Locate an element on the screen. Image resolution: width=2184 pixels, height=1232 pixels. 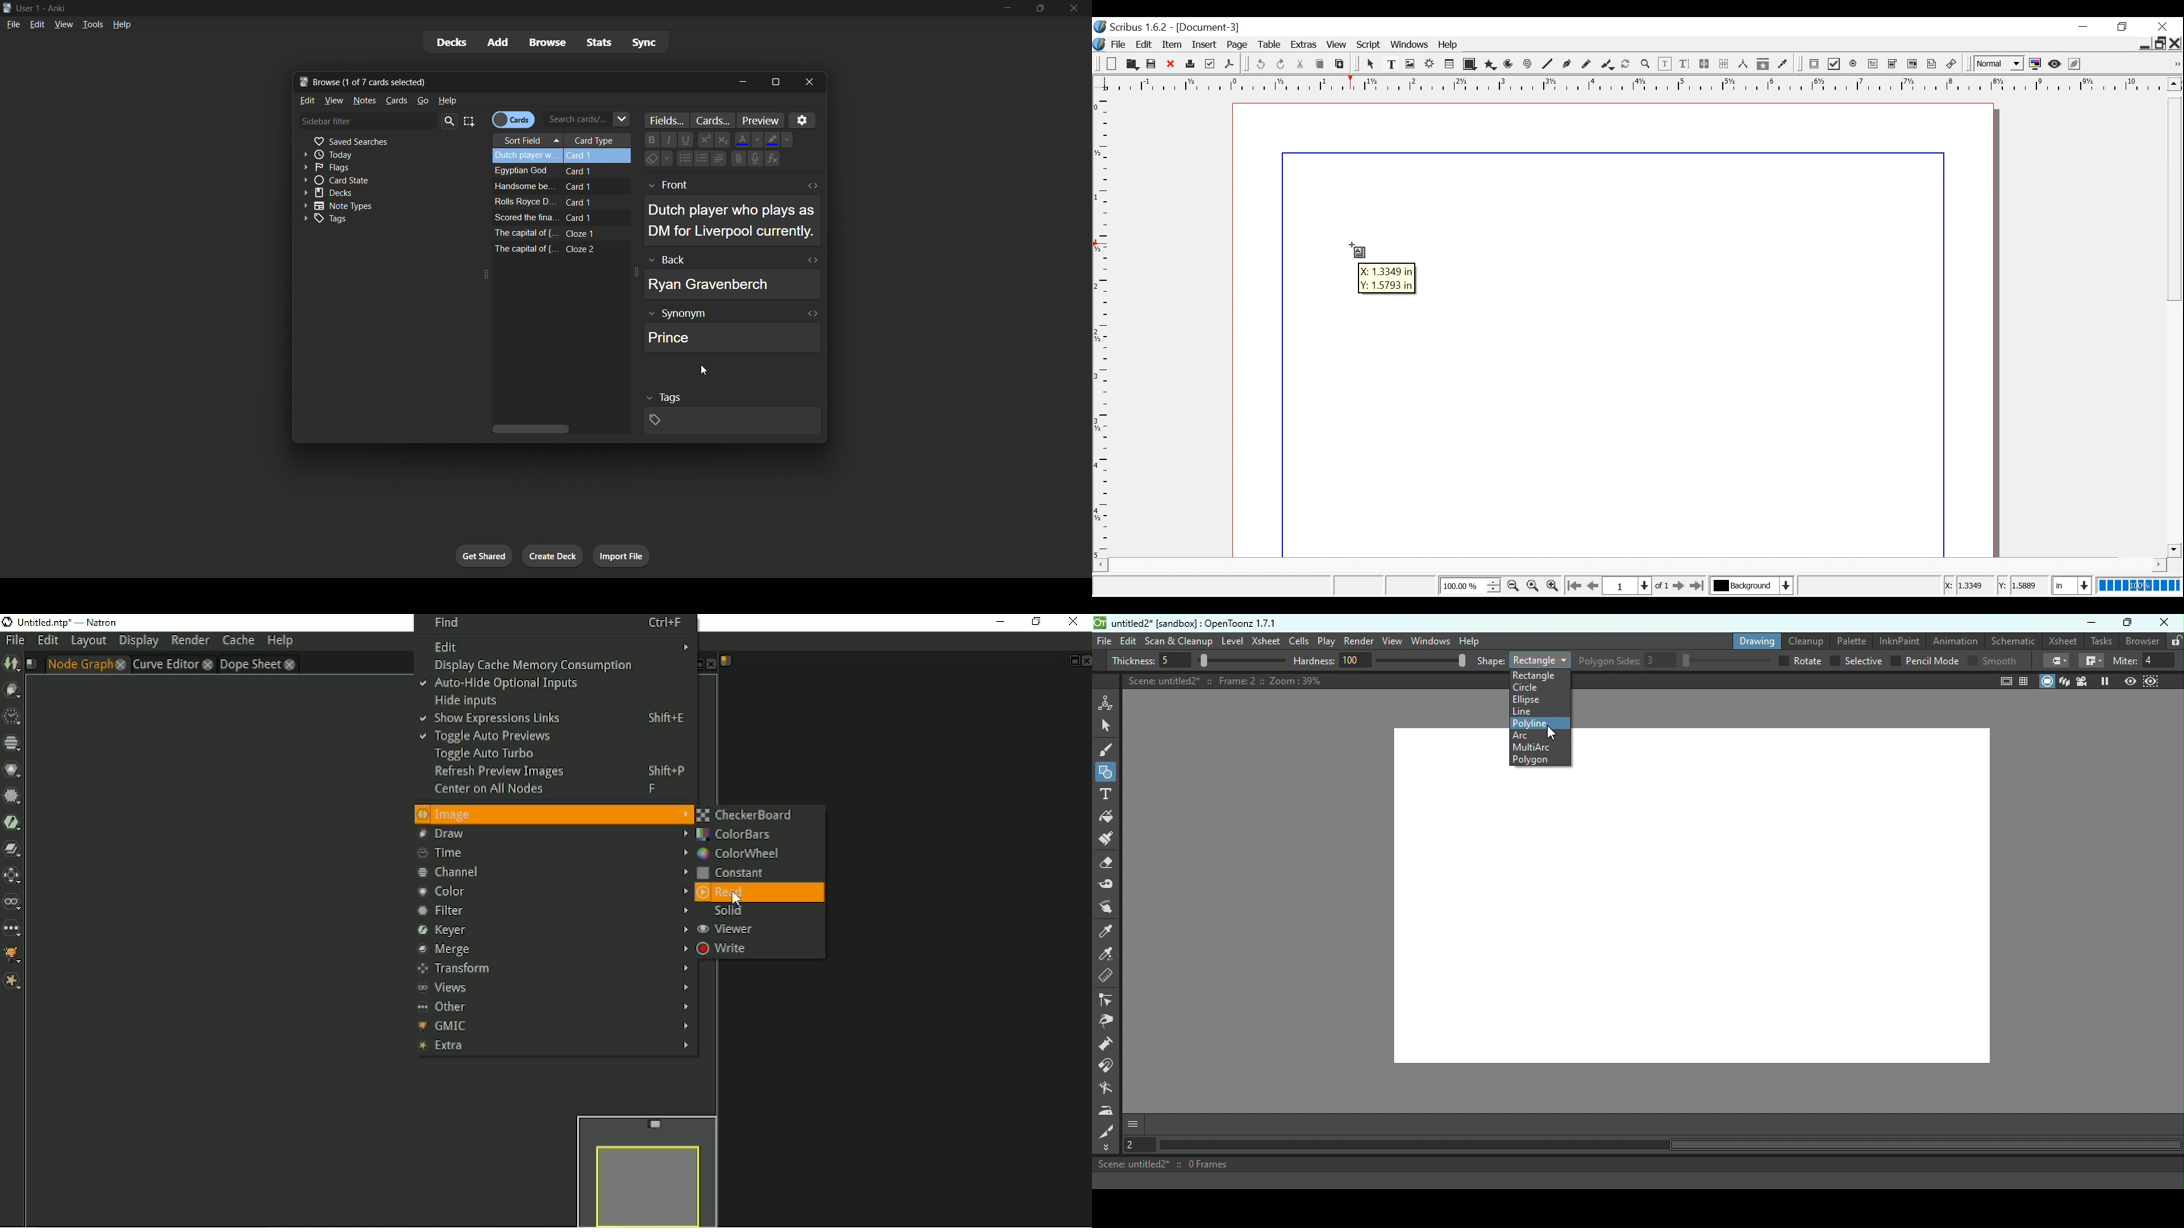
Windows is located at coordinates (1410, 44).